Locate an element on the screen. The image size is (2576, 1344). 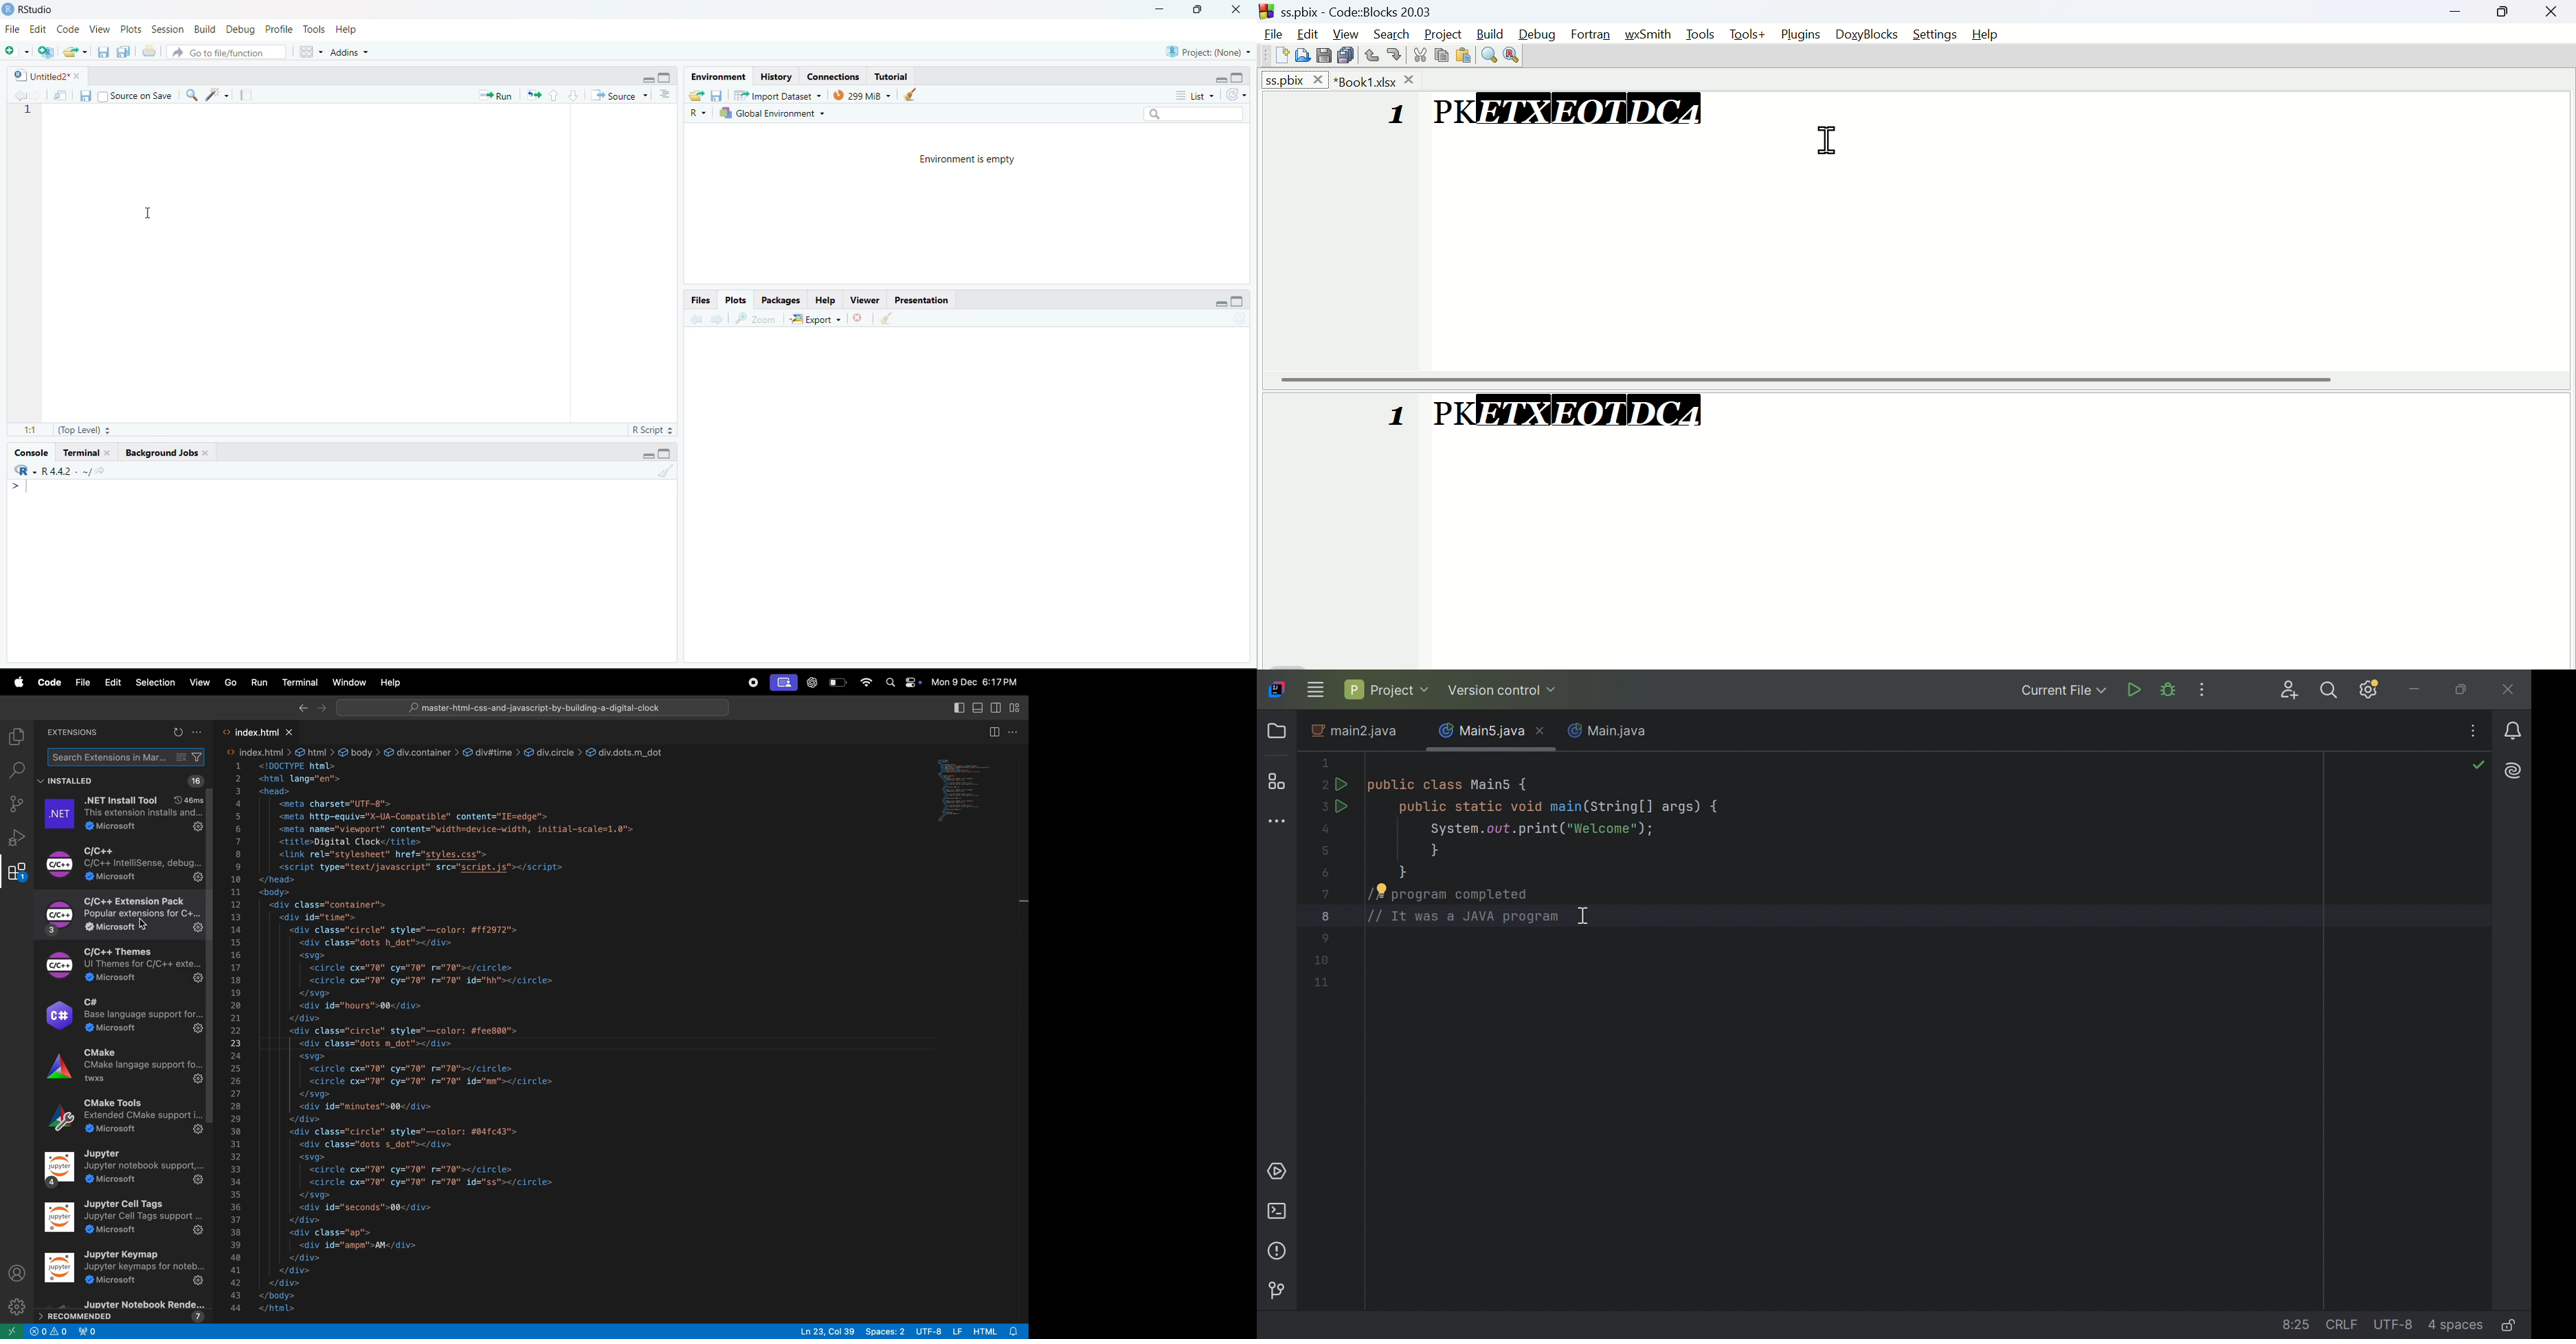
load workspace is located at coordinates (697, 96).